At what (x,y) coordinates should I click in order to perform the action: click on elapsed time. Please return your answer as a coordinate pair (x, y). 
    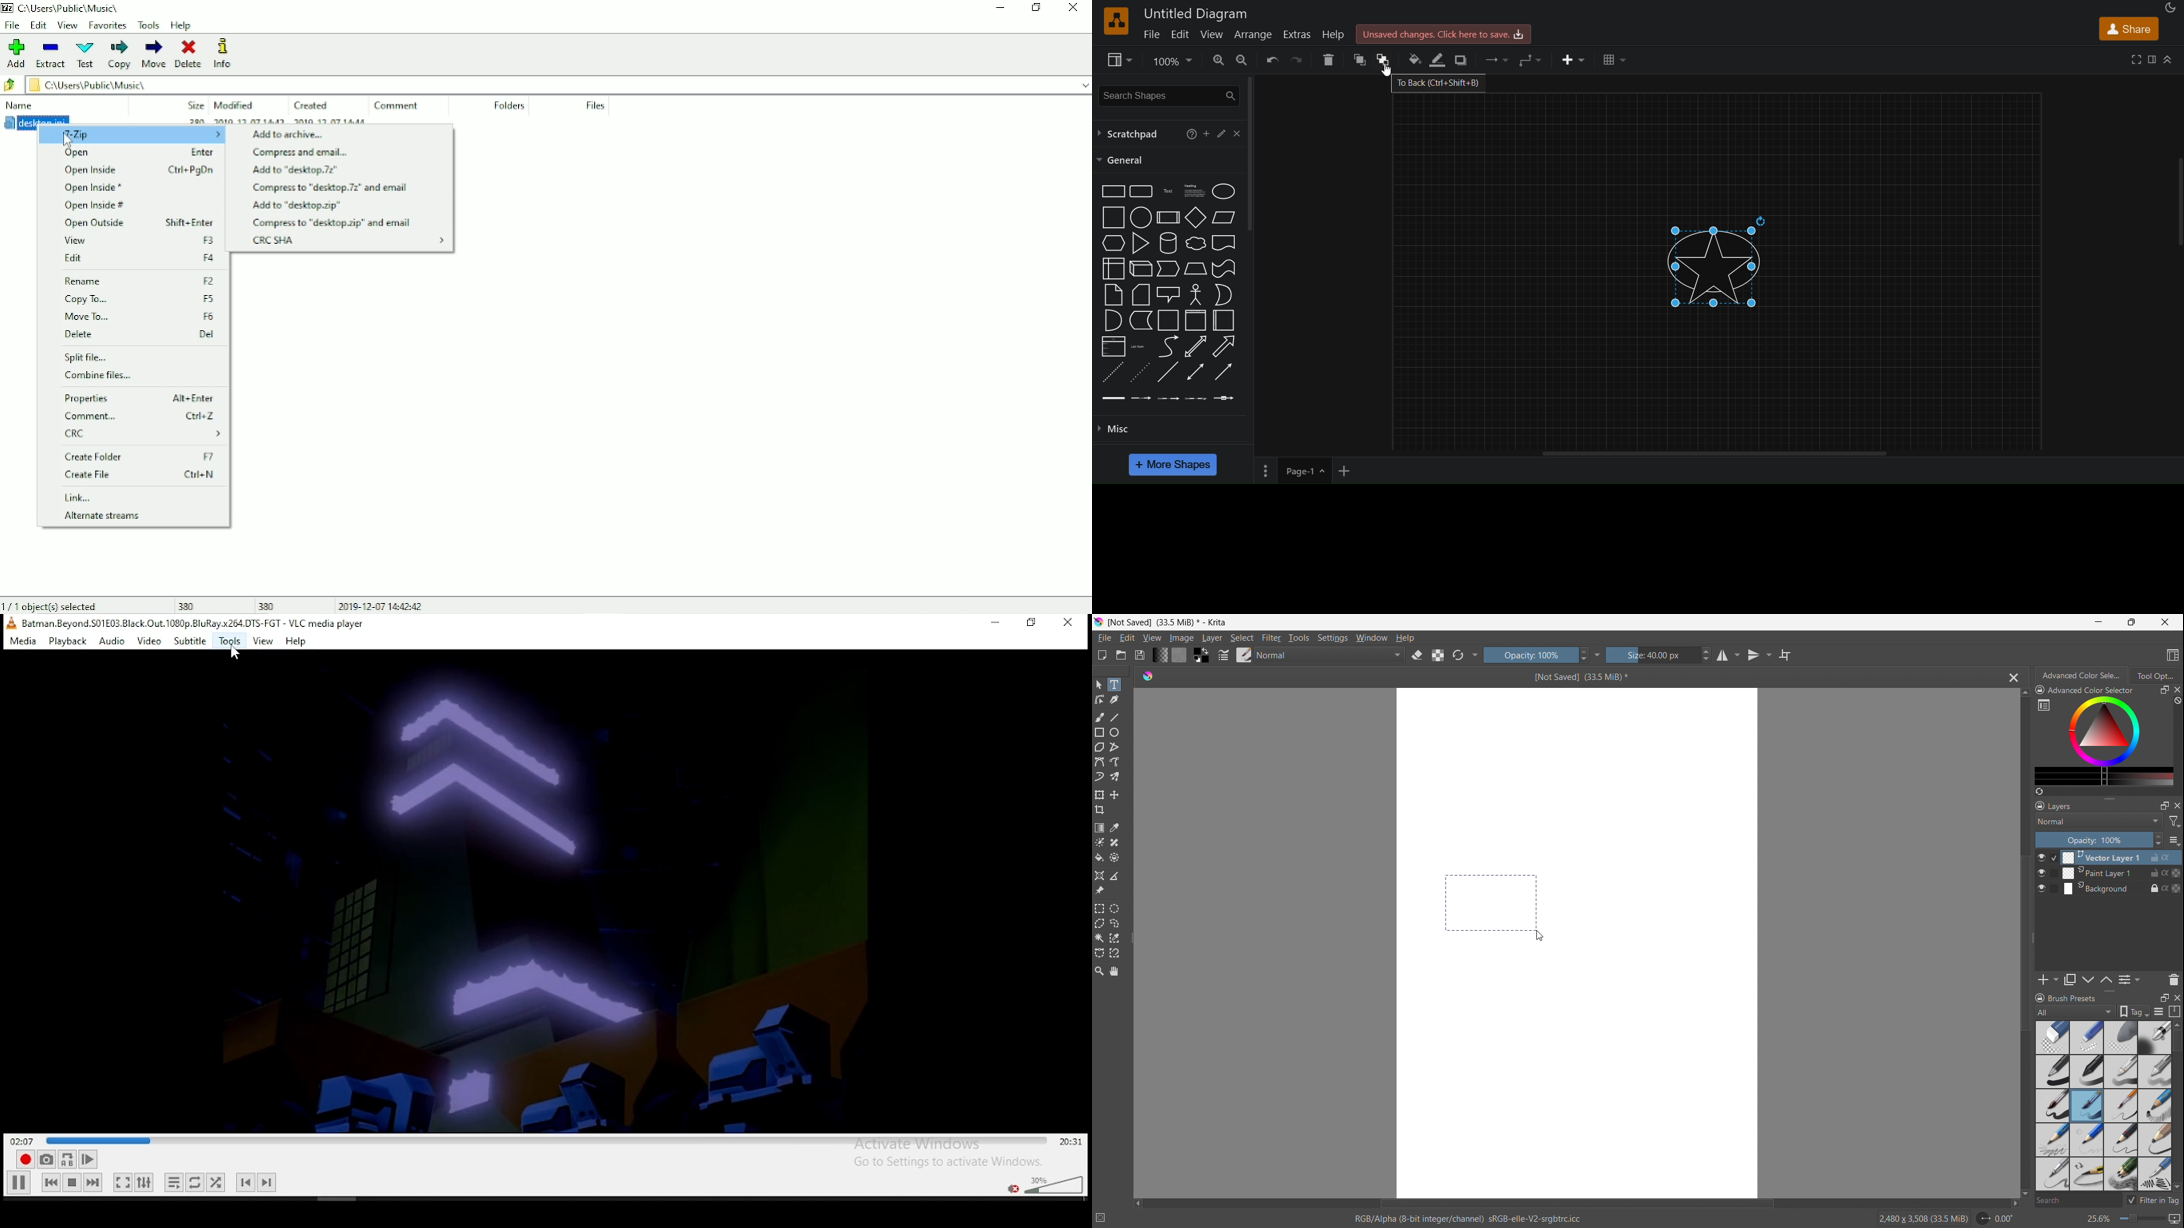
    Looking at the image, I should click on (23, 1139).